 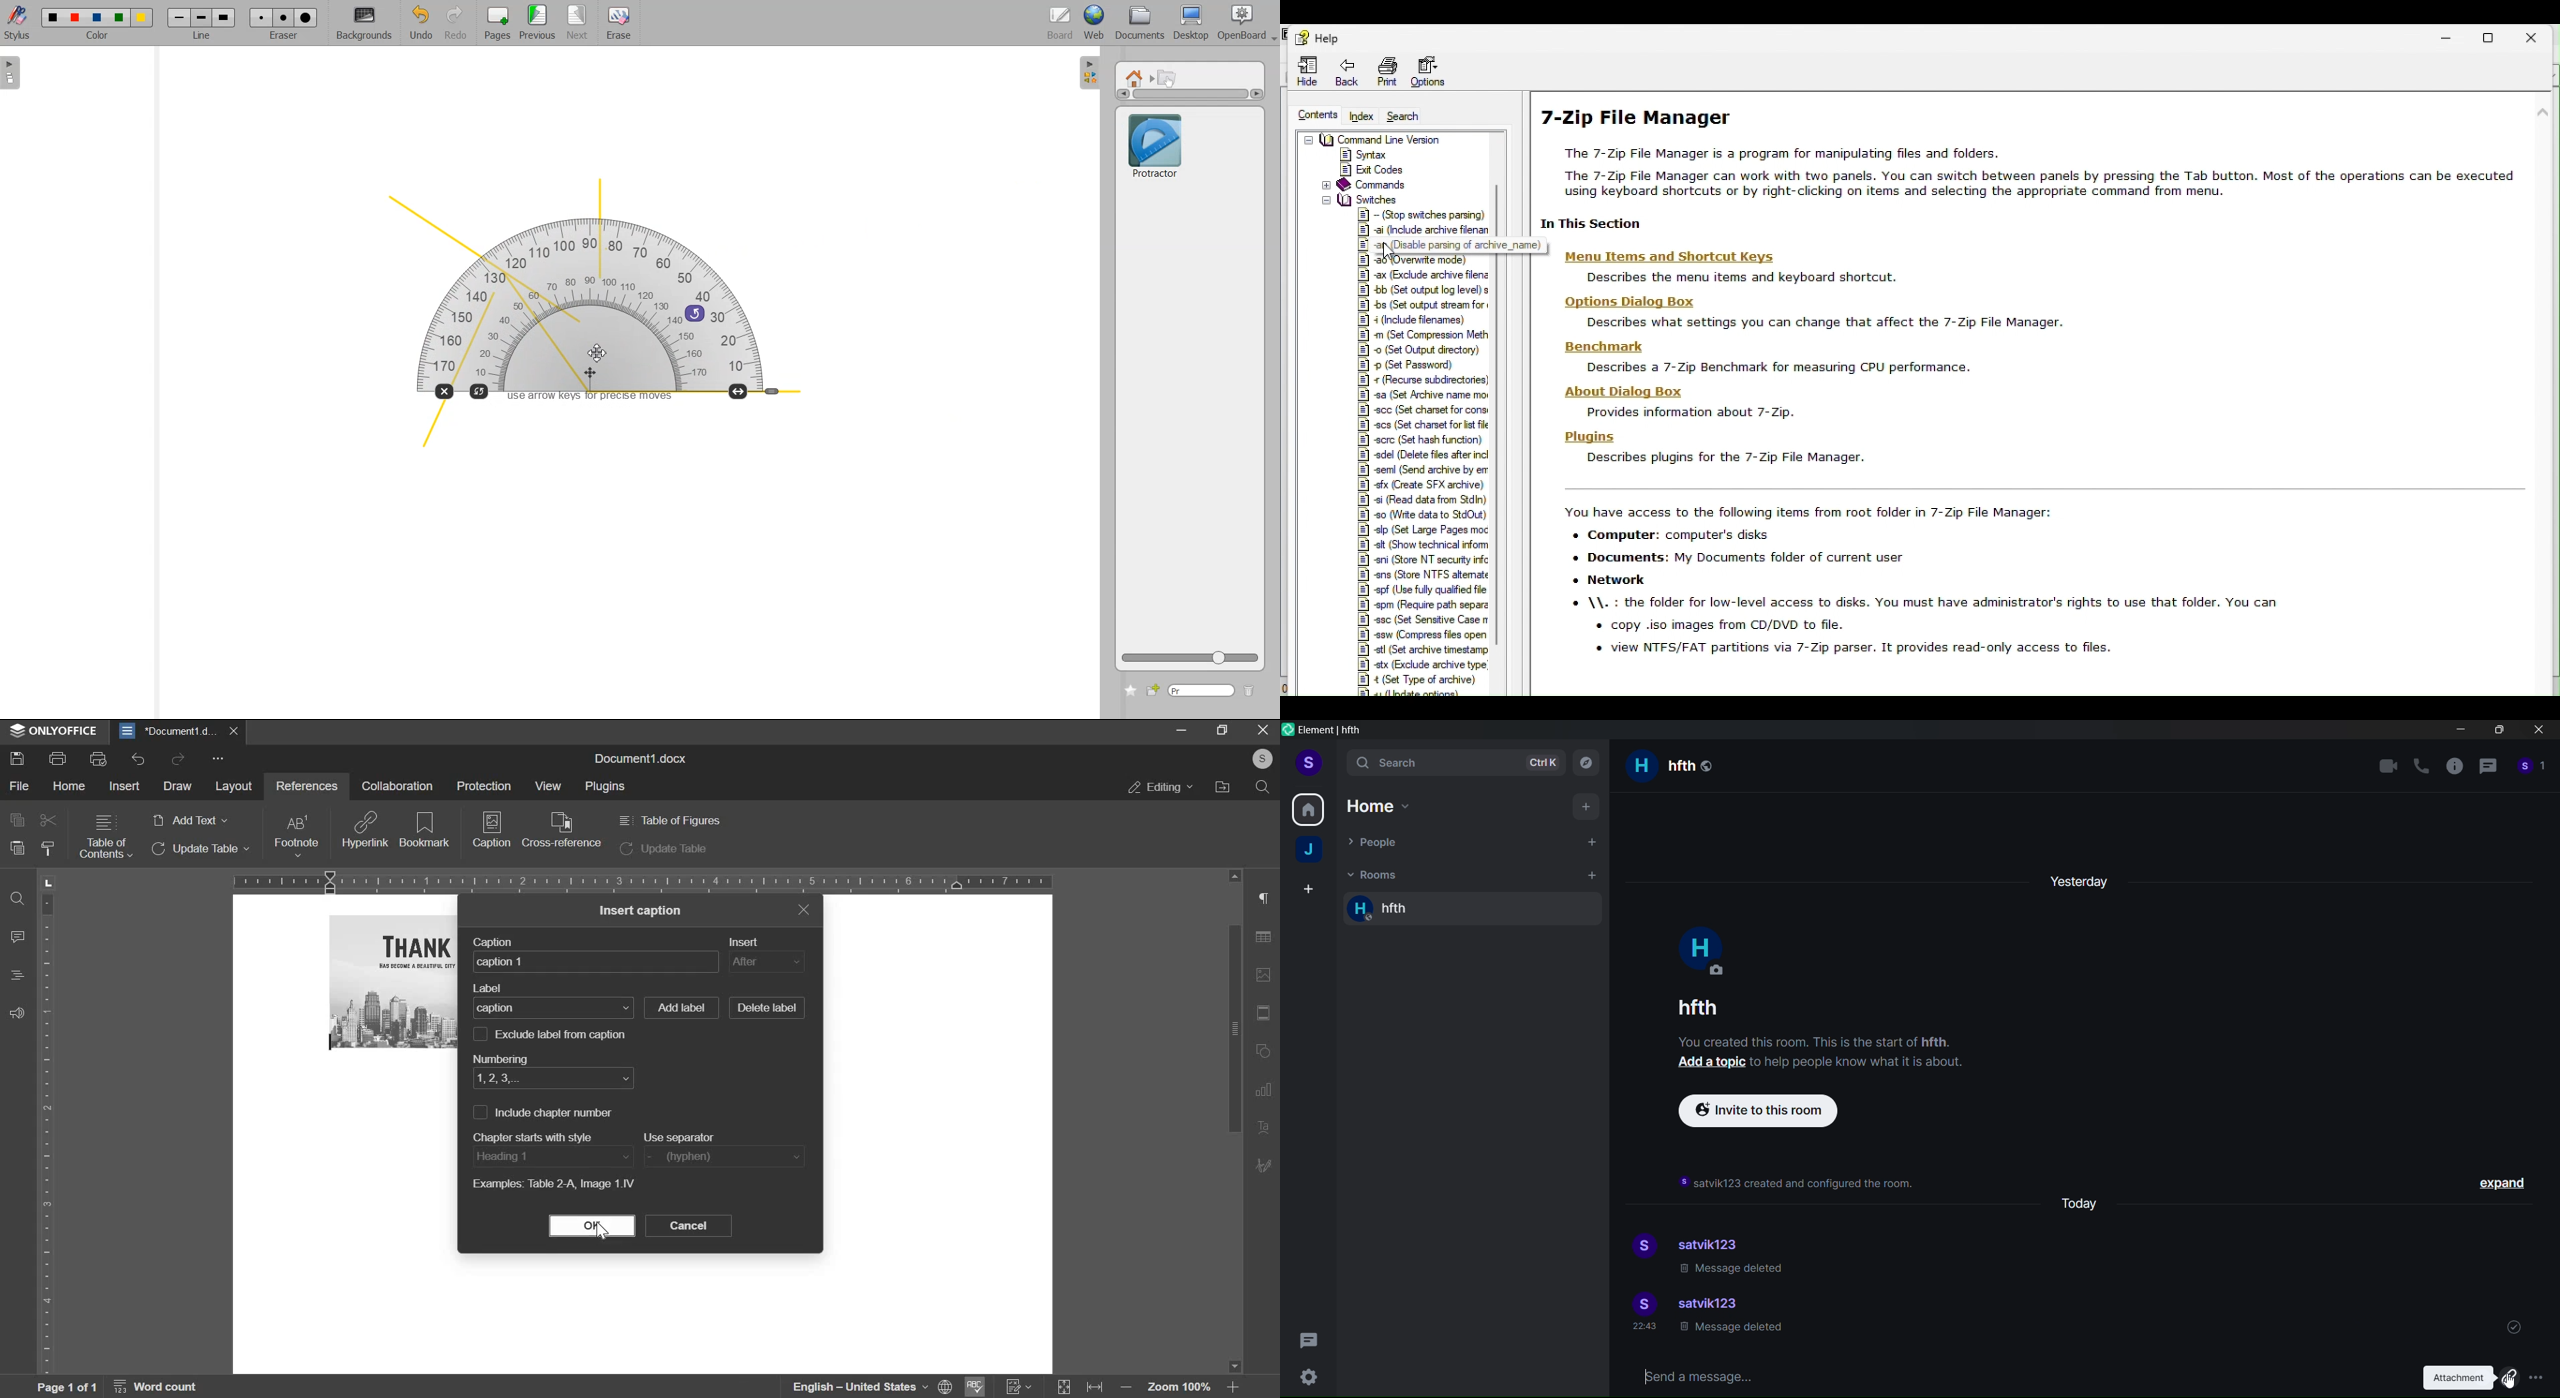 I want to click on vertical slider, so click(x=1234, y=1122).